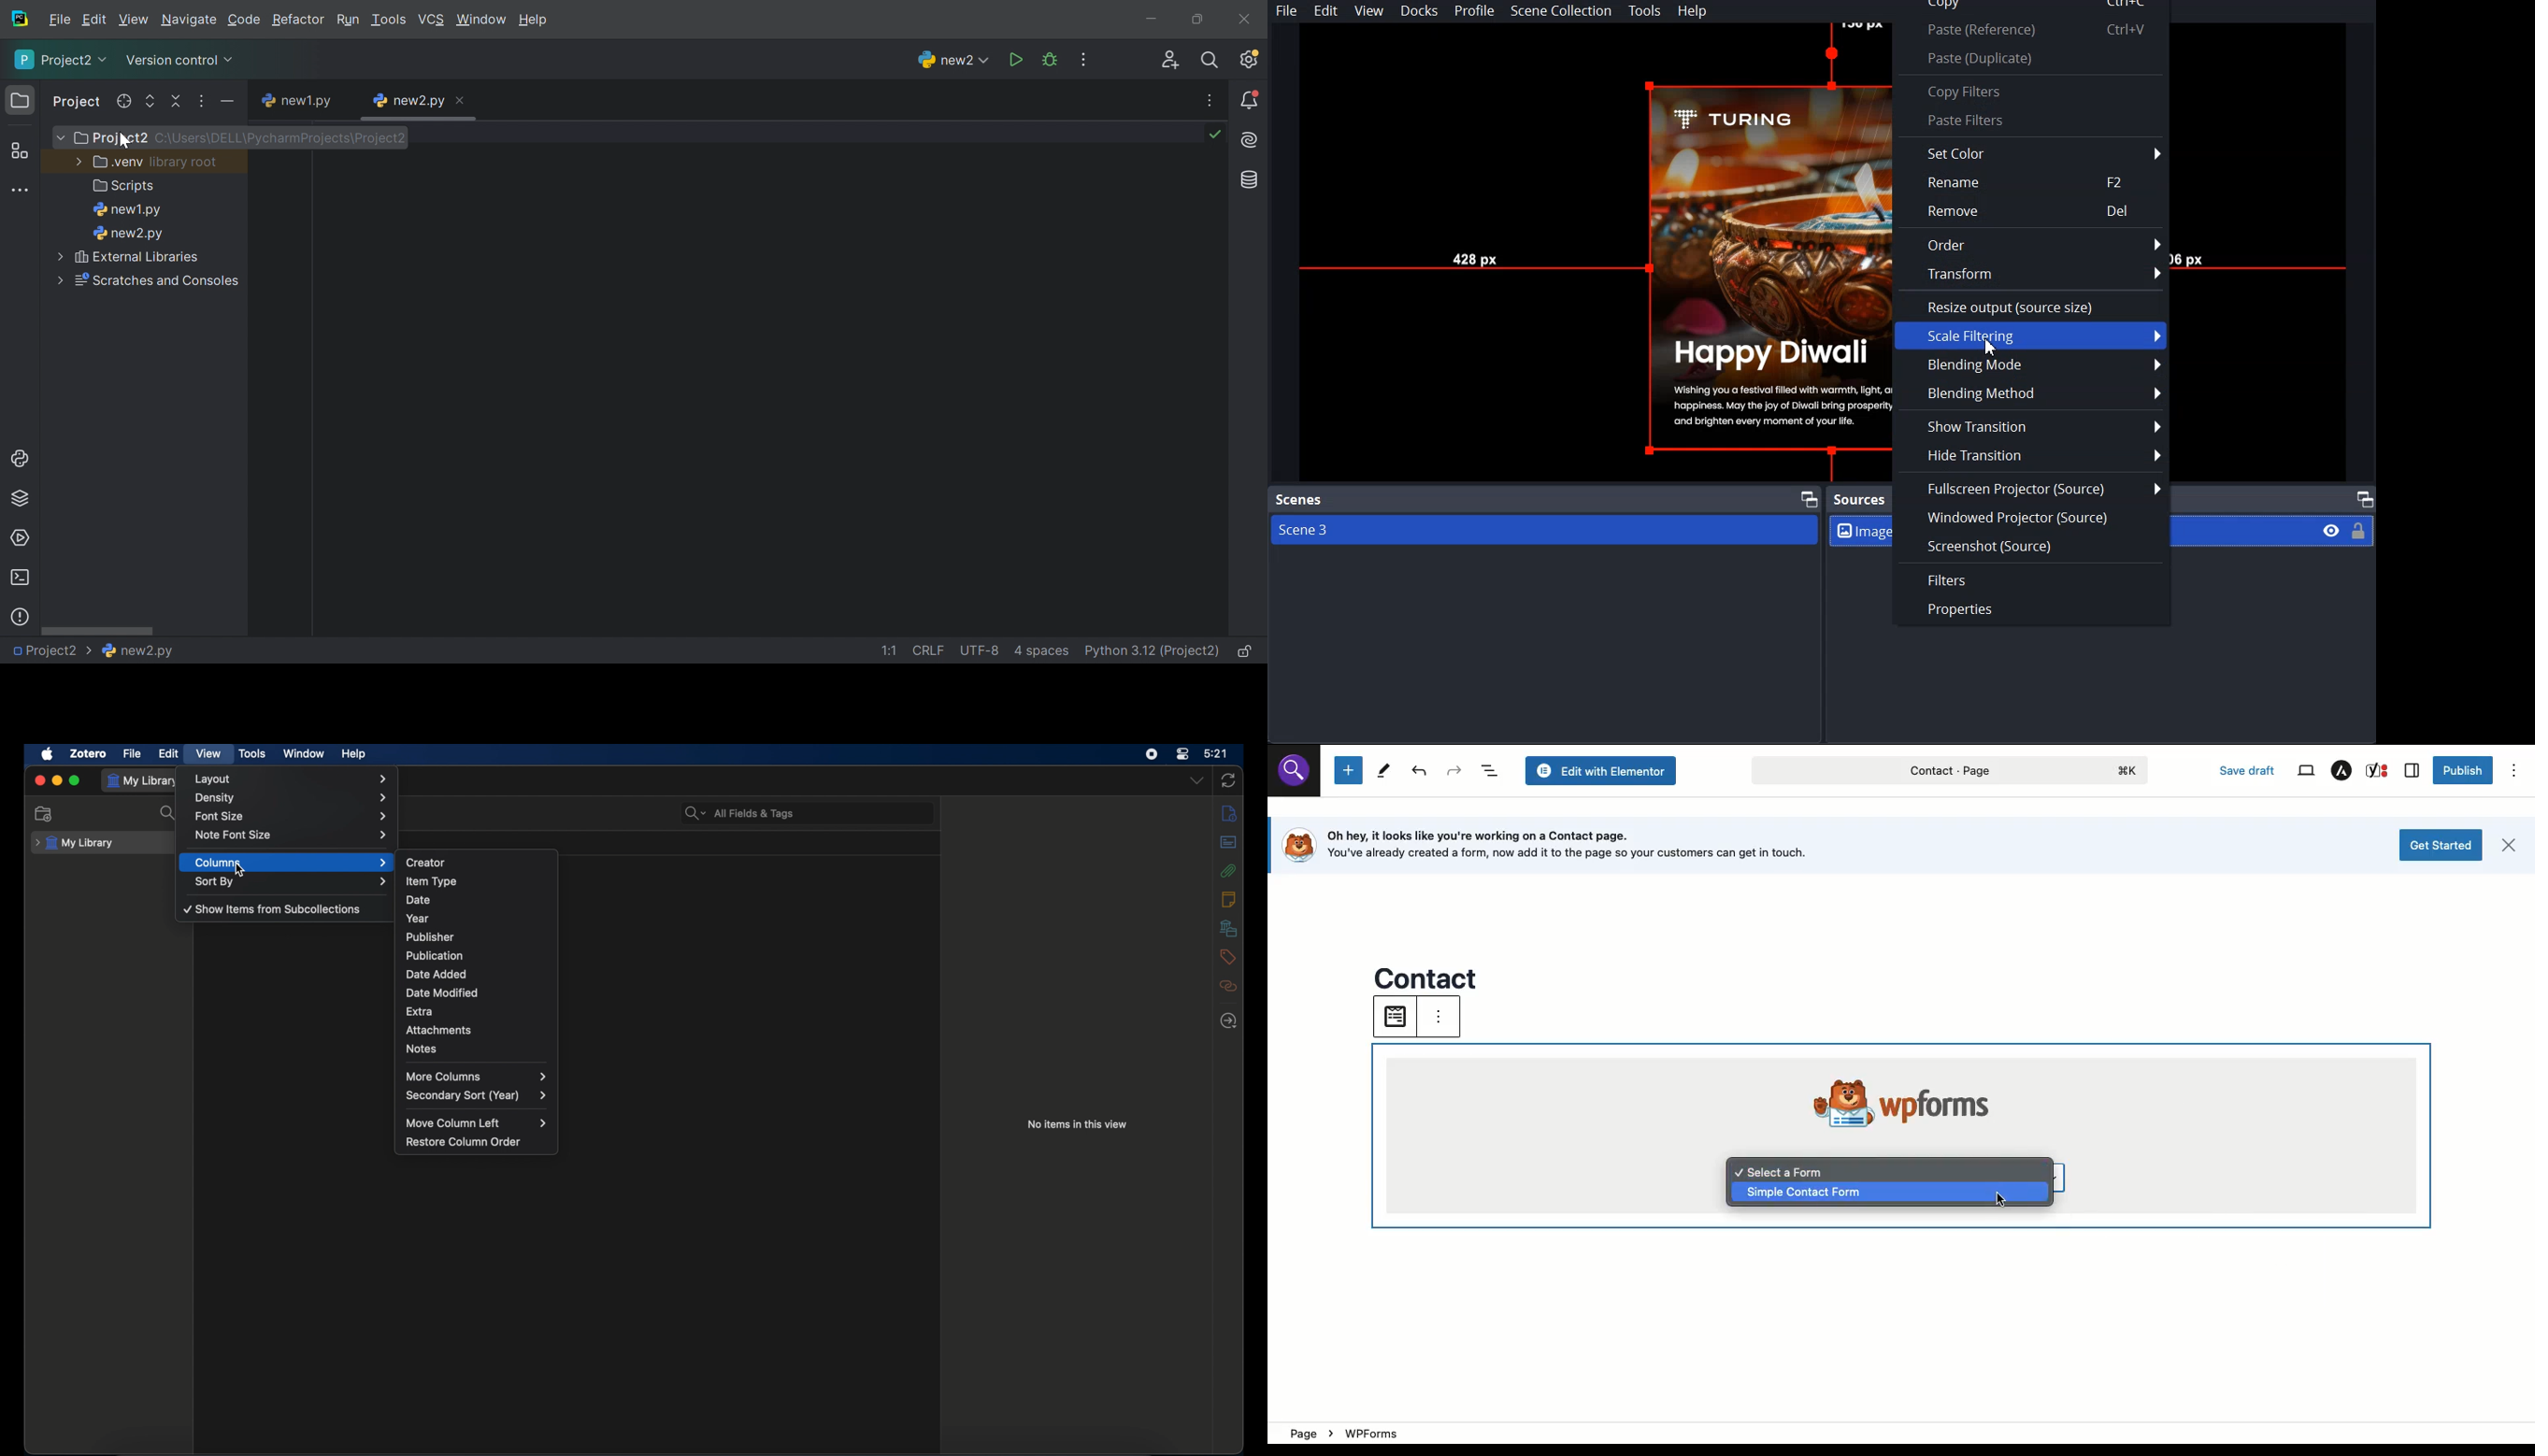 The height and width of the screenshot is (1456, 2548). Describe the element at coordinates (479, 1049) in the screenshot. I see `notes` at that location.